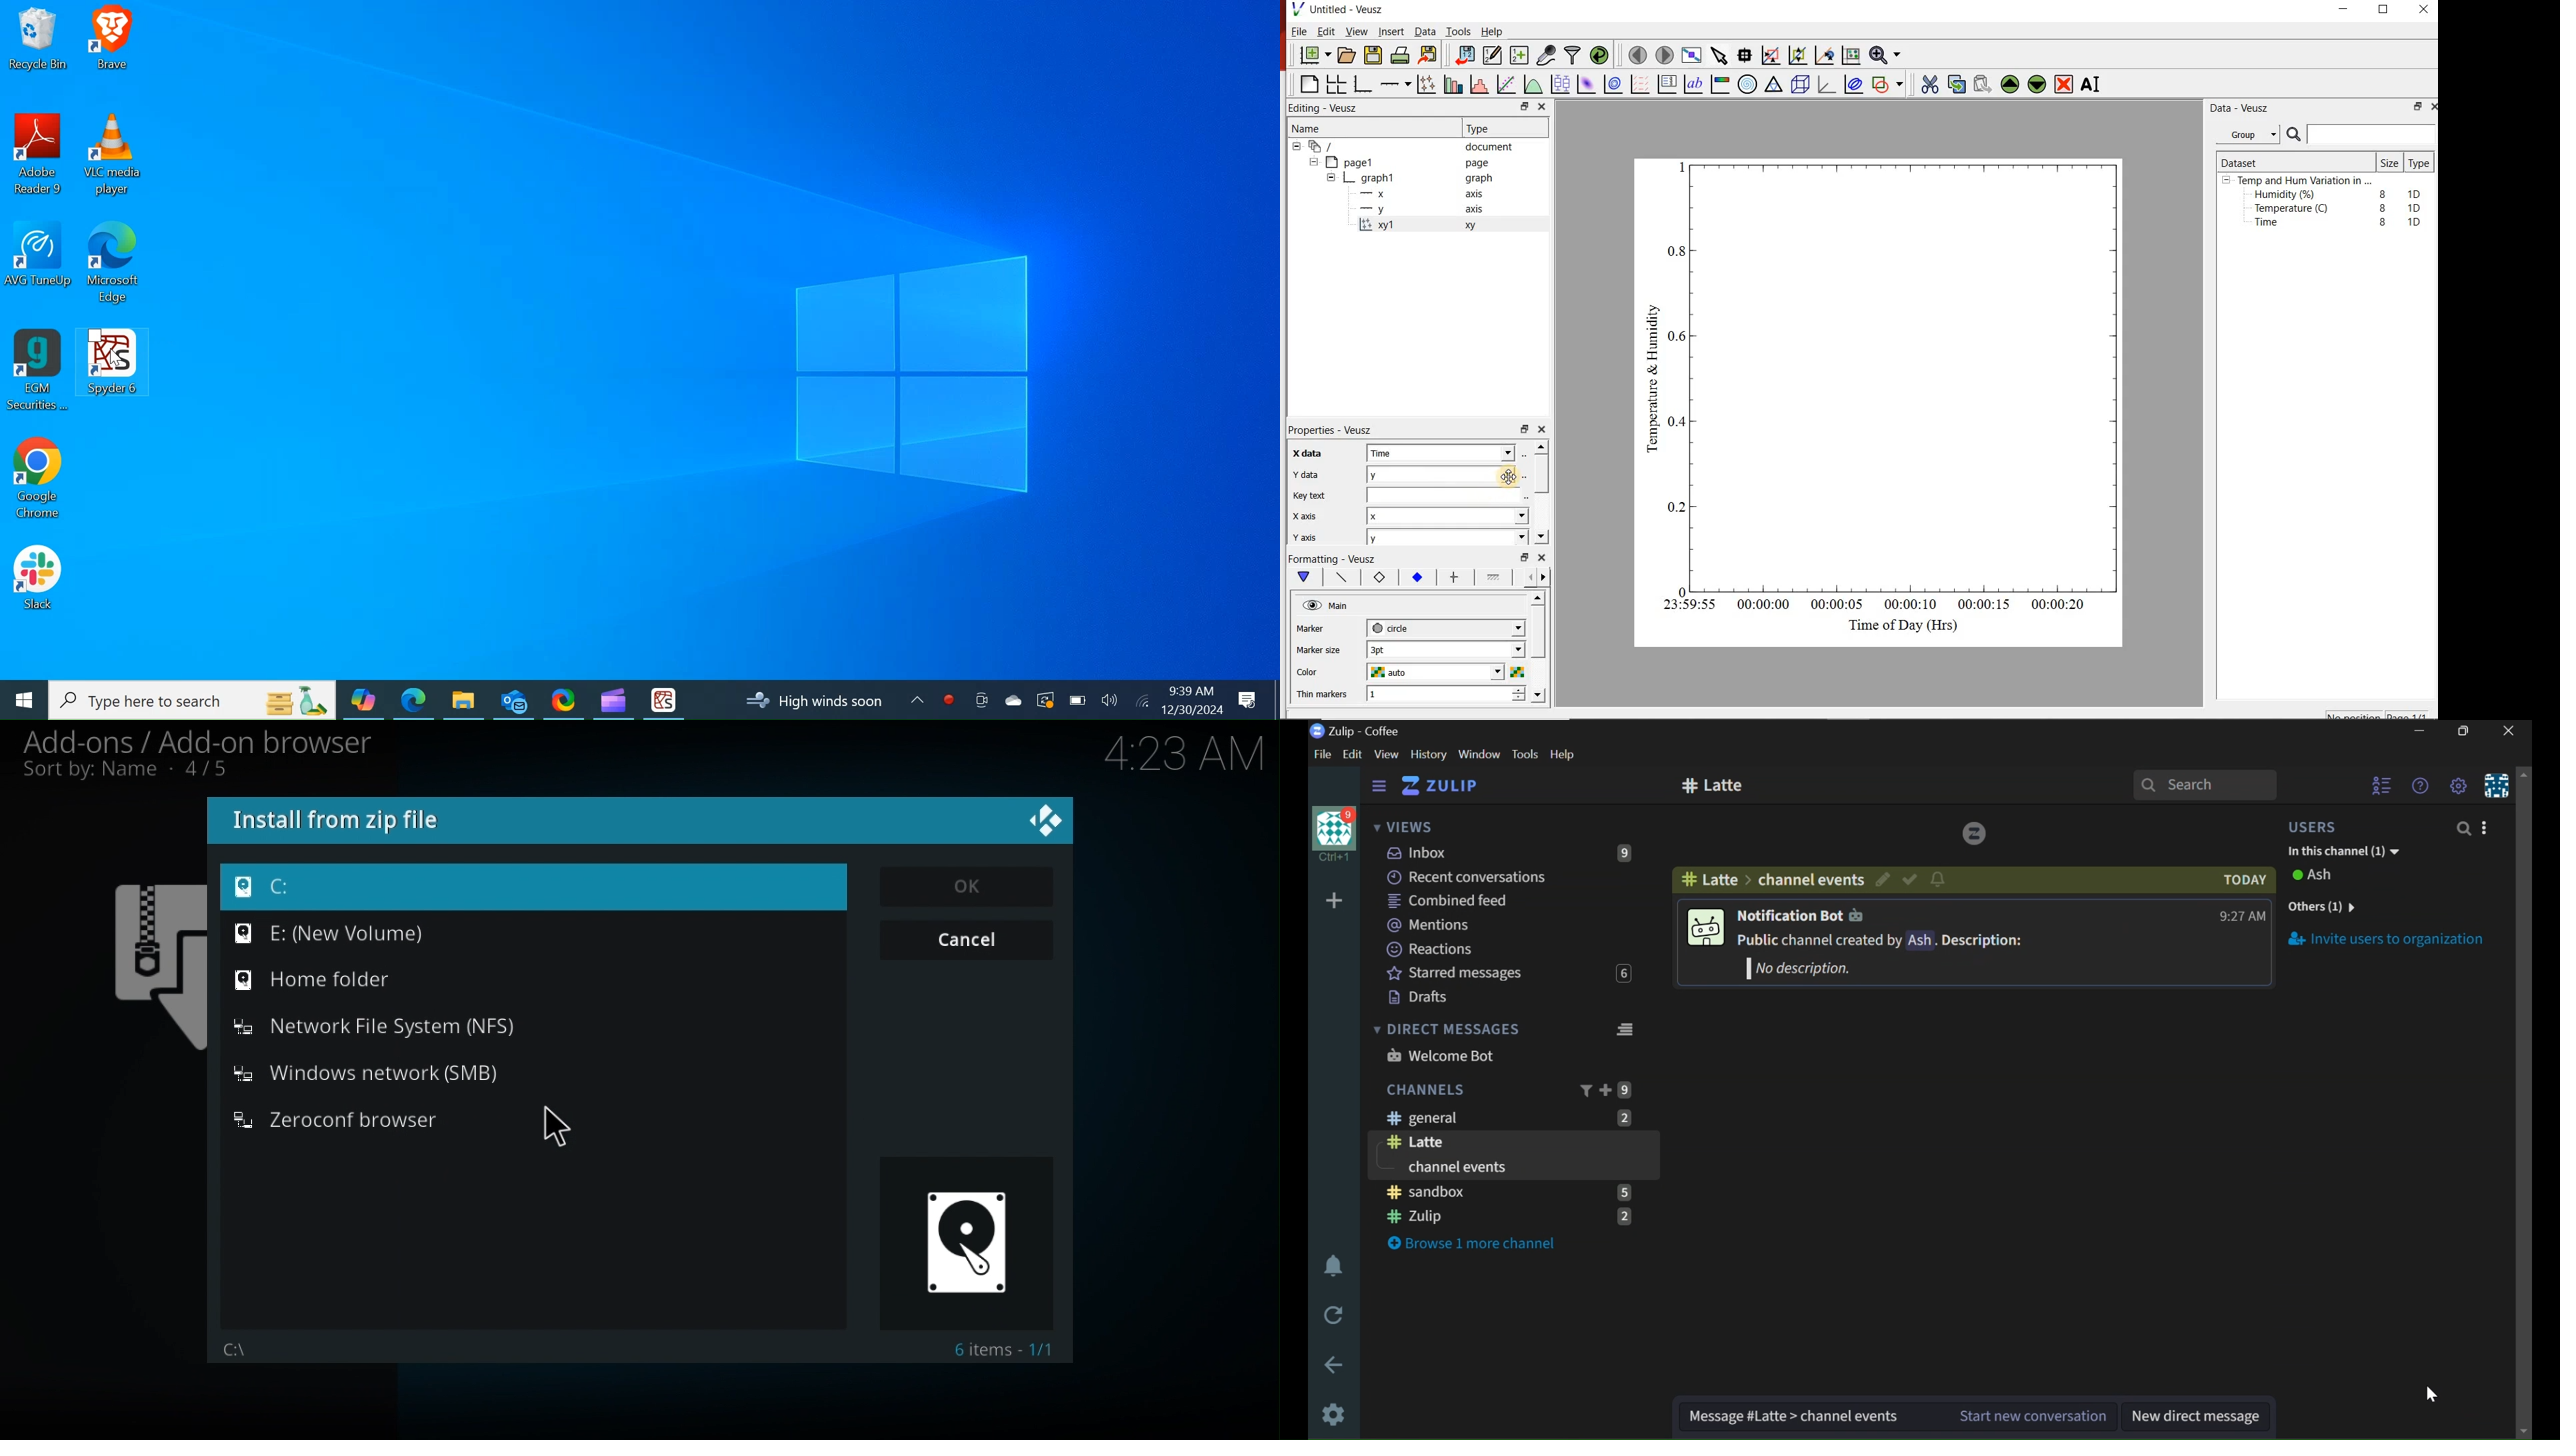 This screenshot has height=1456, width=2576. I want to click on Text, so click(993, 1352).